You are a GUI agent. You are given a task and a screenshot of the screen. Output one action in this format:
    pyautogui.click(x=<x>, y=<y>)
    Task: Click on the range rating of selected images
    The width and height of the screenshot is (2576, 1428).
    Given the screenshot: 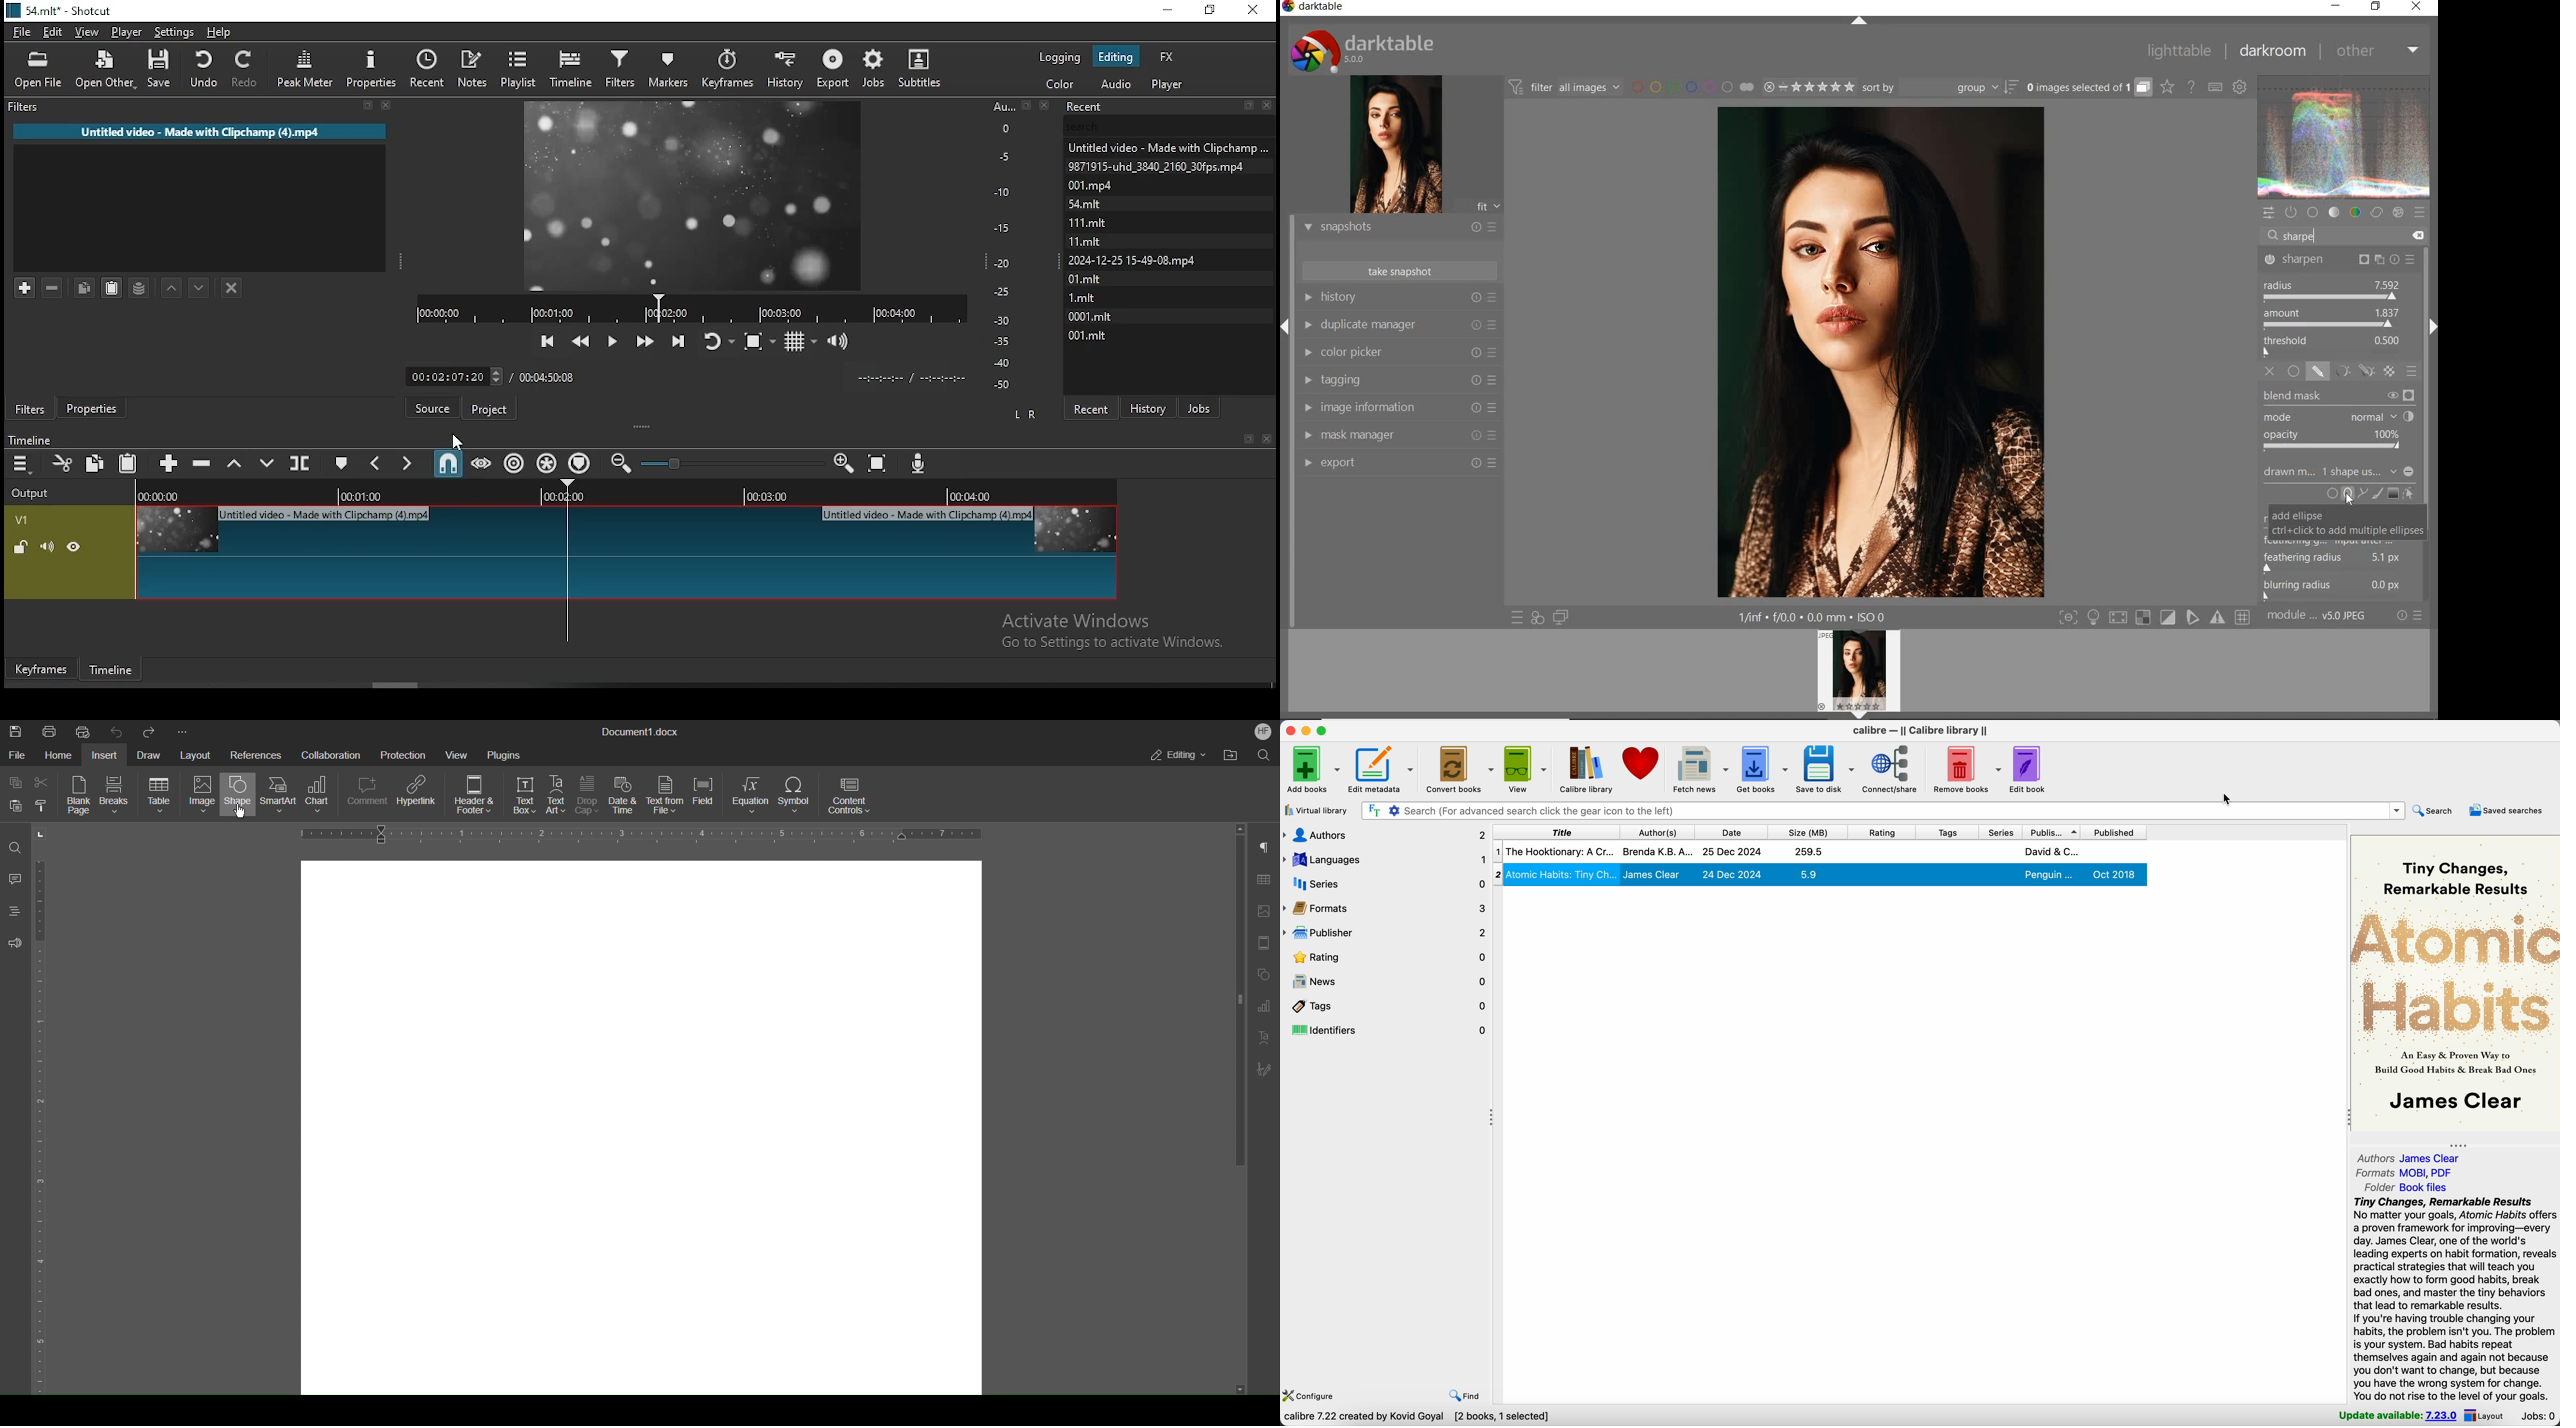 What is the action you would take?
    pyautogui.click(x=1807, y=88)
    